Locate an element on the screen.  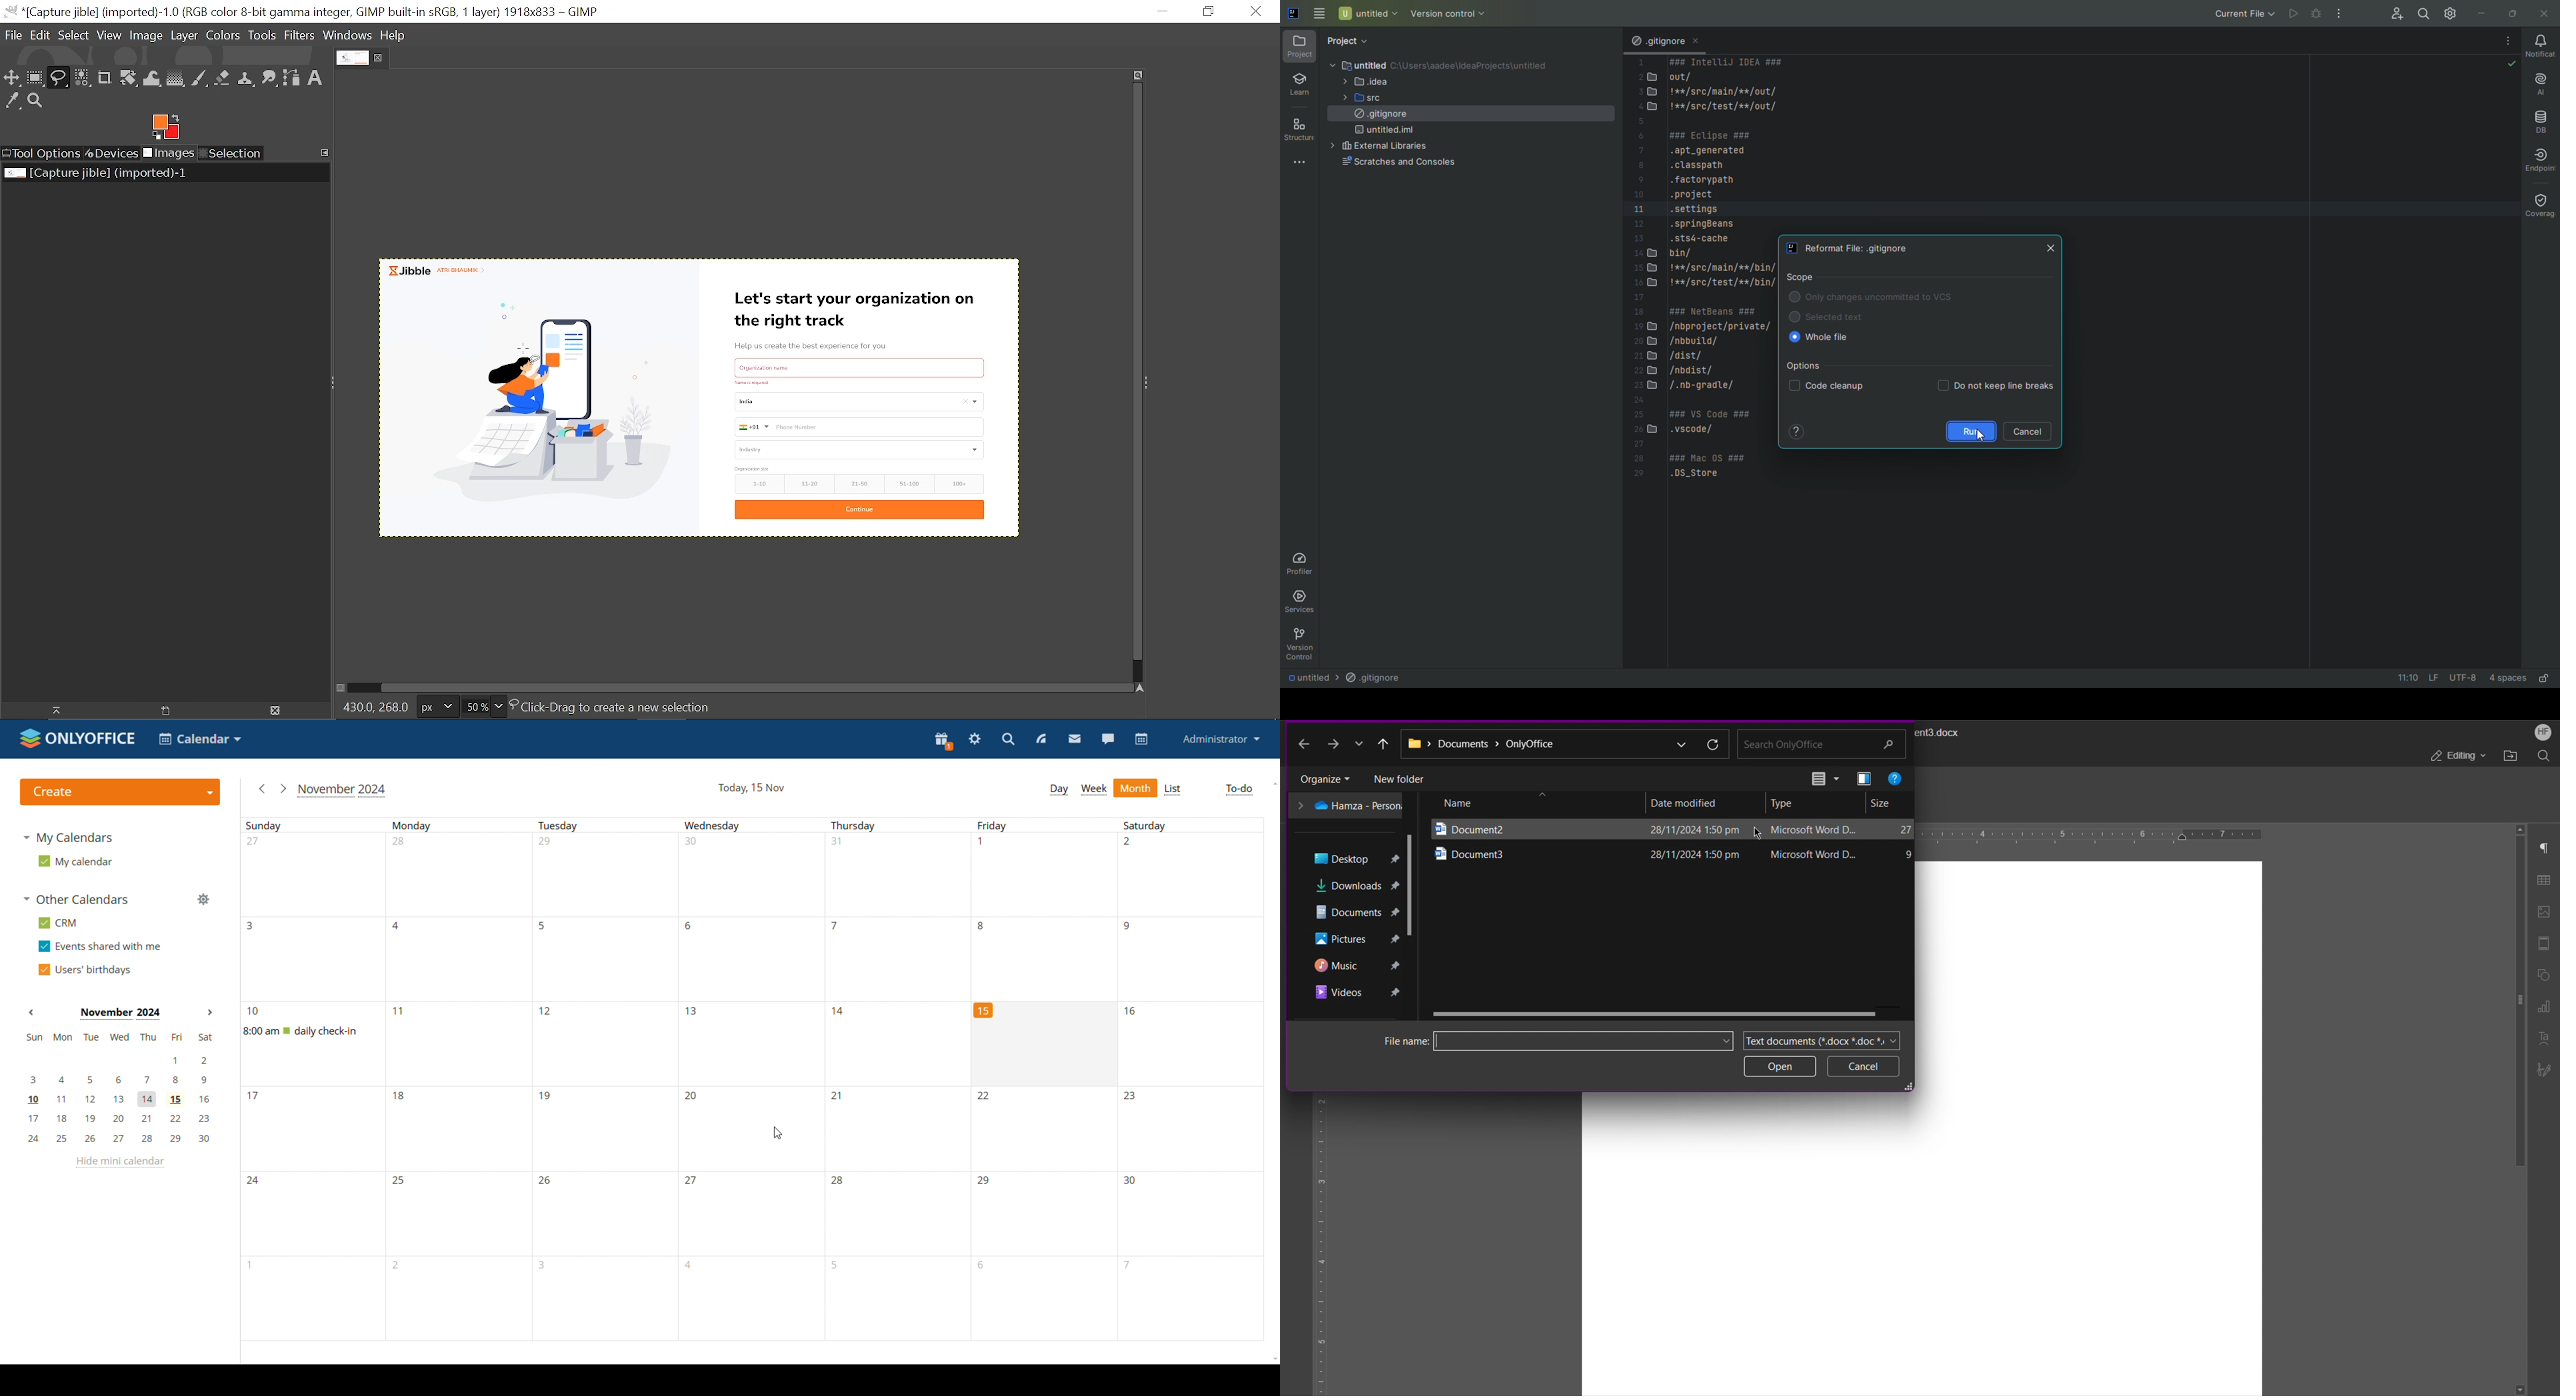
Image Settings is located at coordinates (2547, 908).